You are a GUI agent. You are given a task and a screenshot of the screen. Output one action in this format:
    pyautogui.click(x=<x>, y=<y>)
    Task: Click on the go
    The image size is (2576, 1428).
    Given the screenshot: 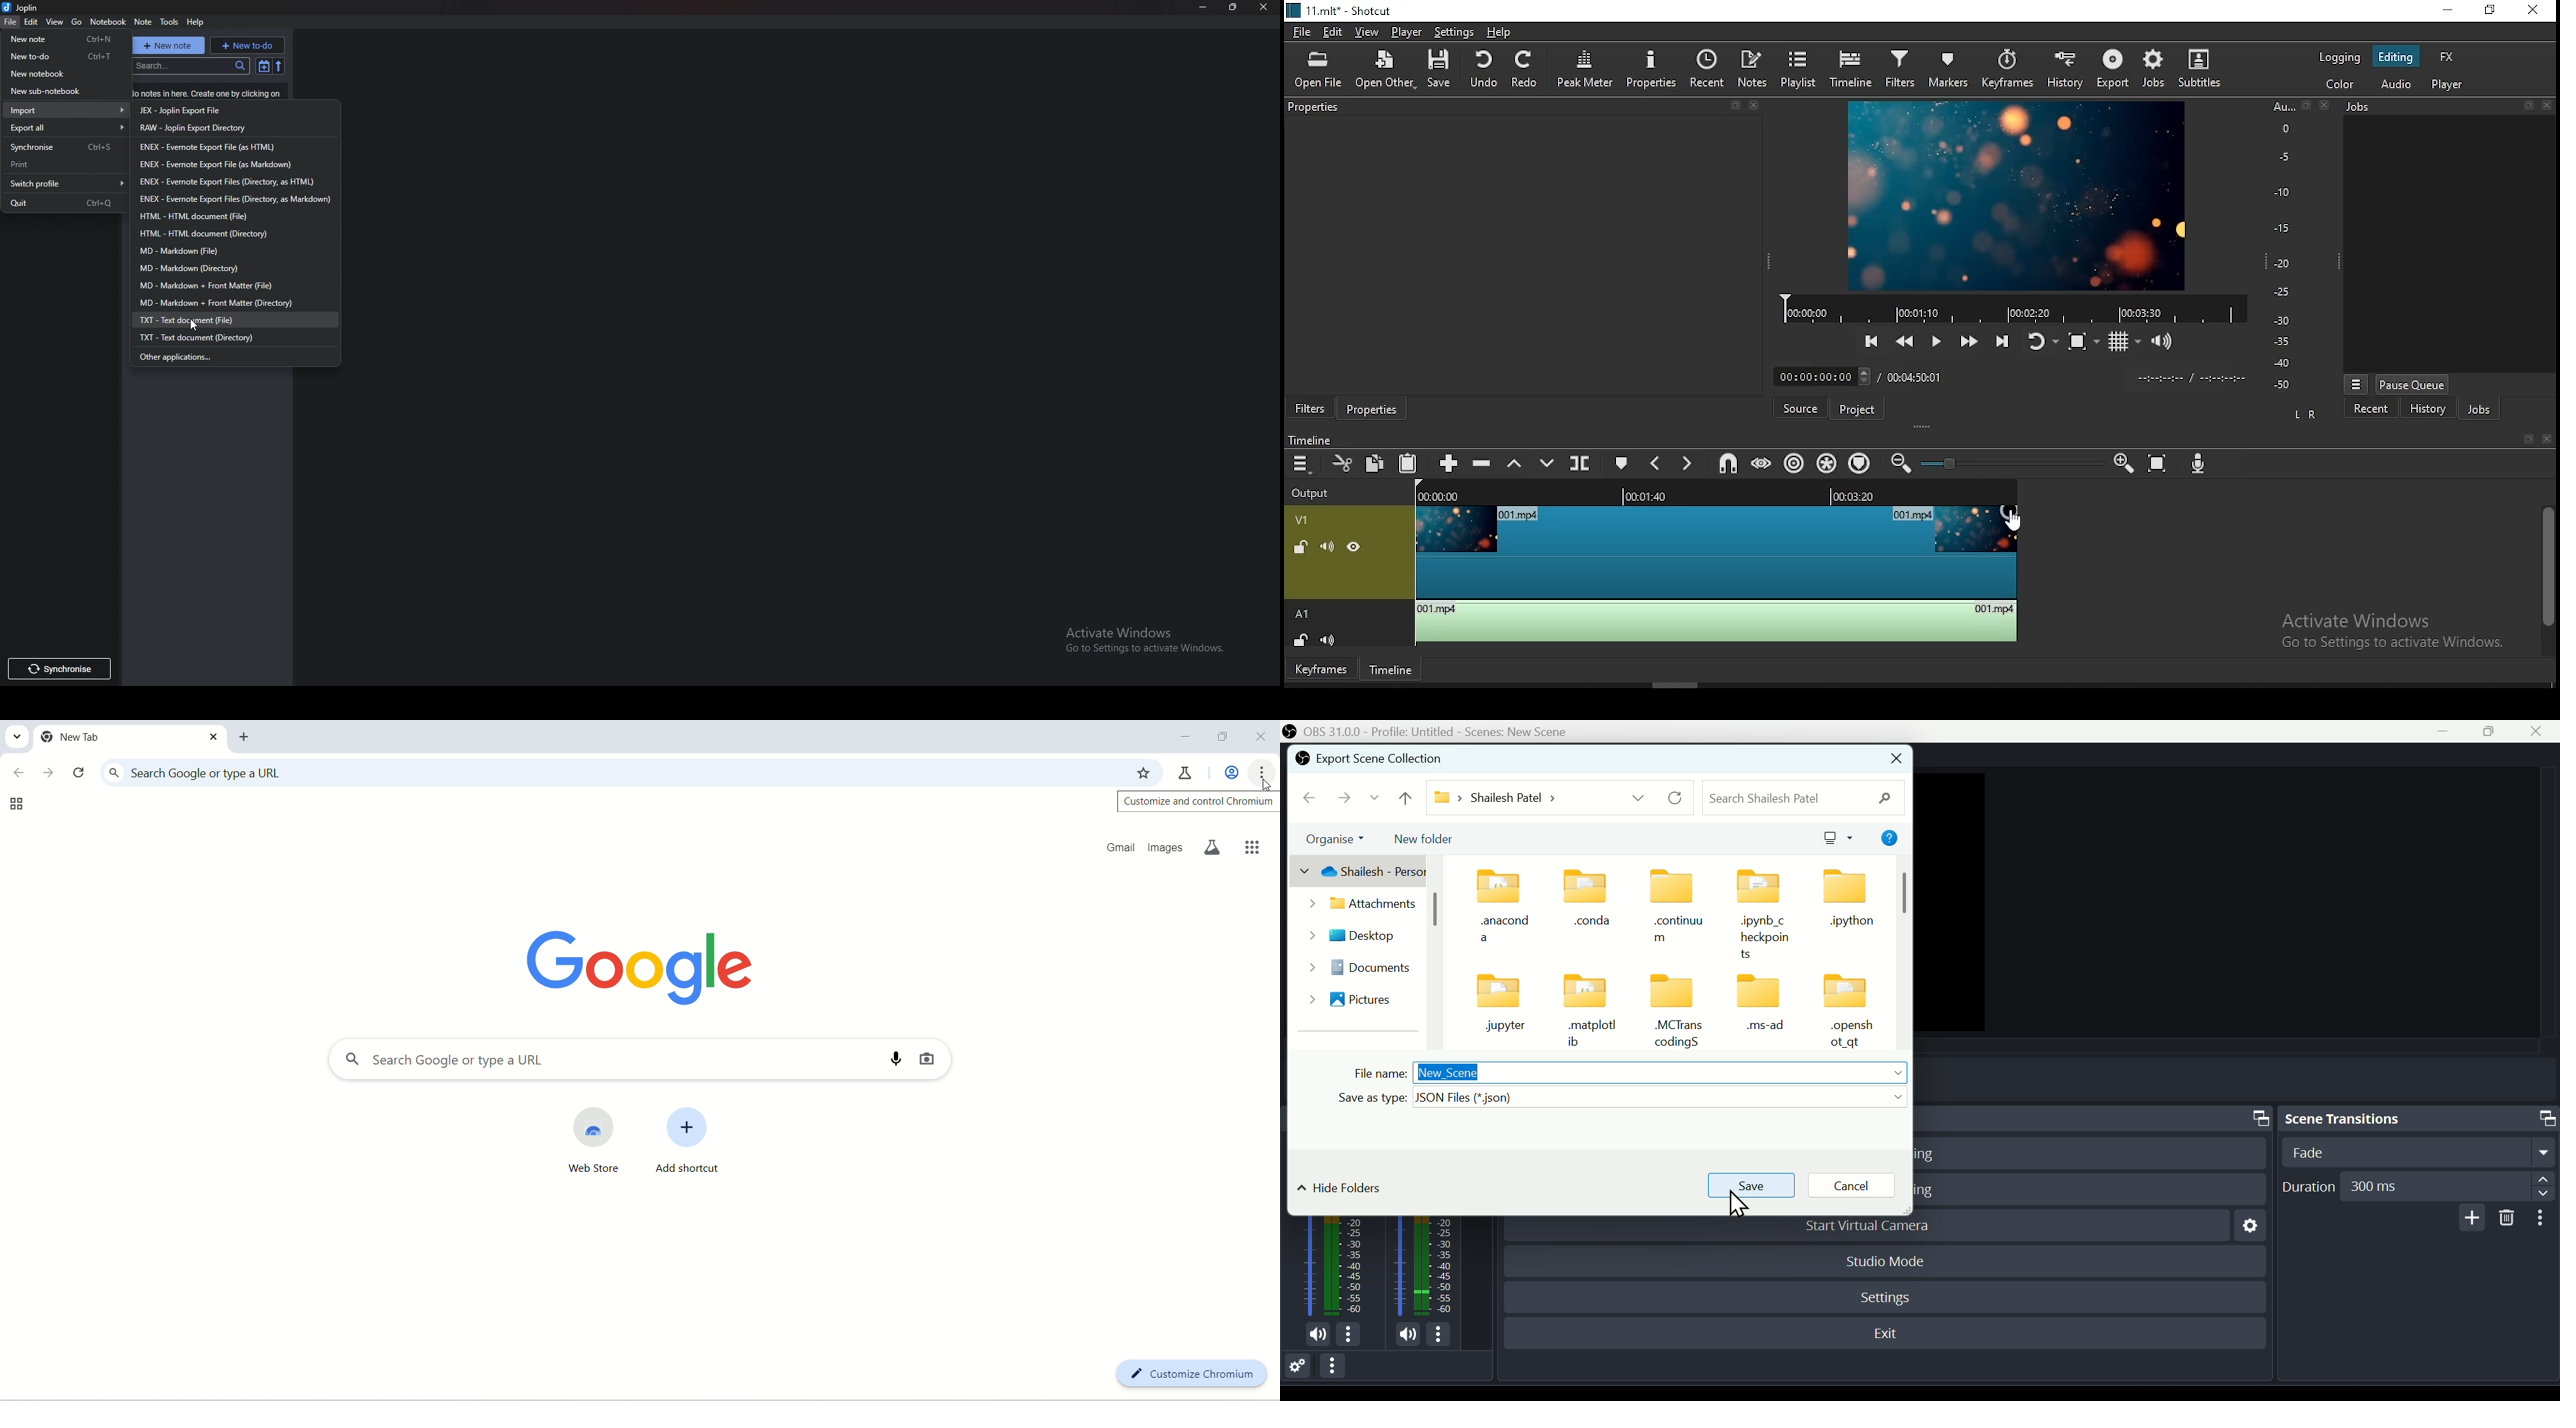 What is the action you would take?
    pyautogui.click(x=77, y=21)
    